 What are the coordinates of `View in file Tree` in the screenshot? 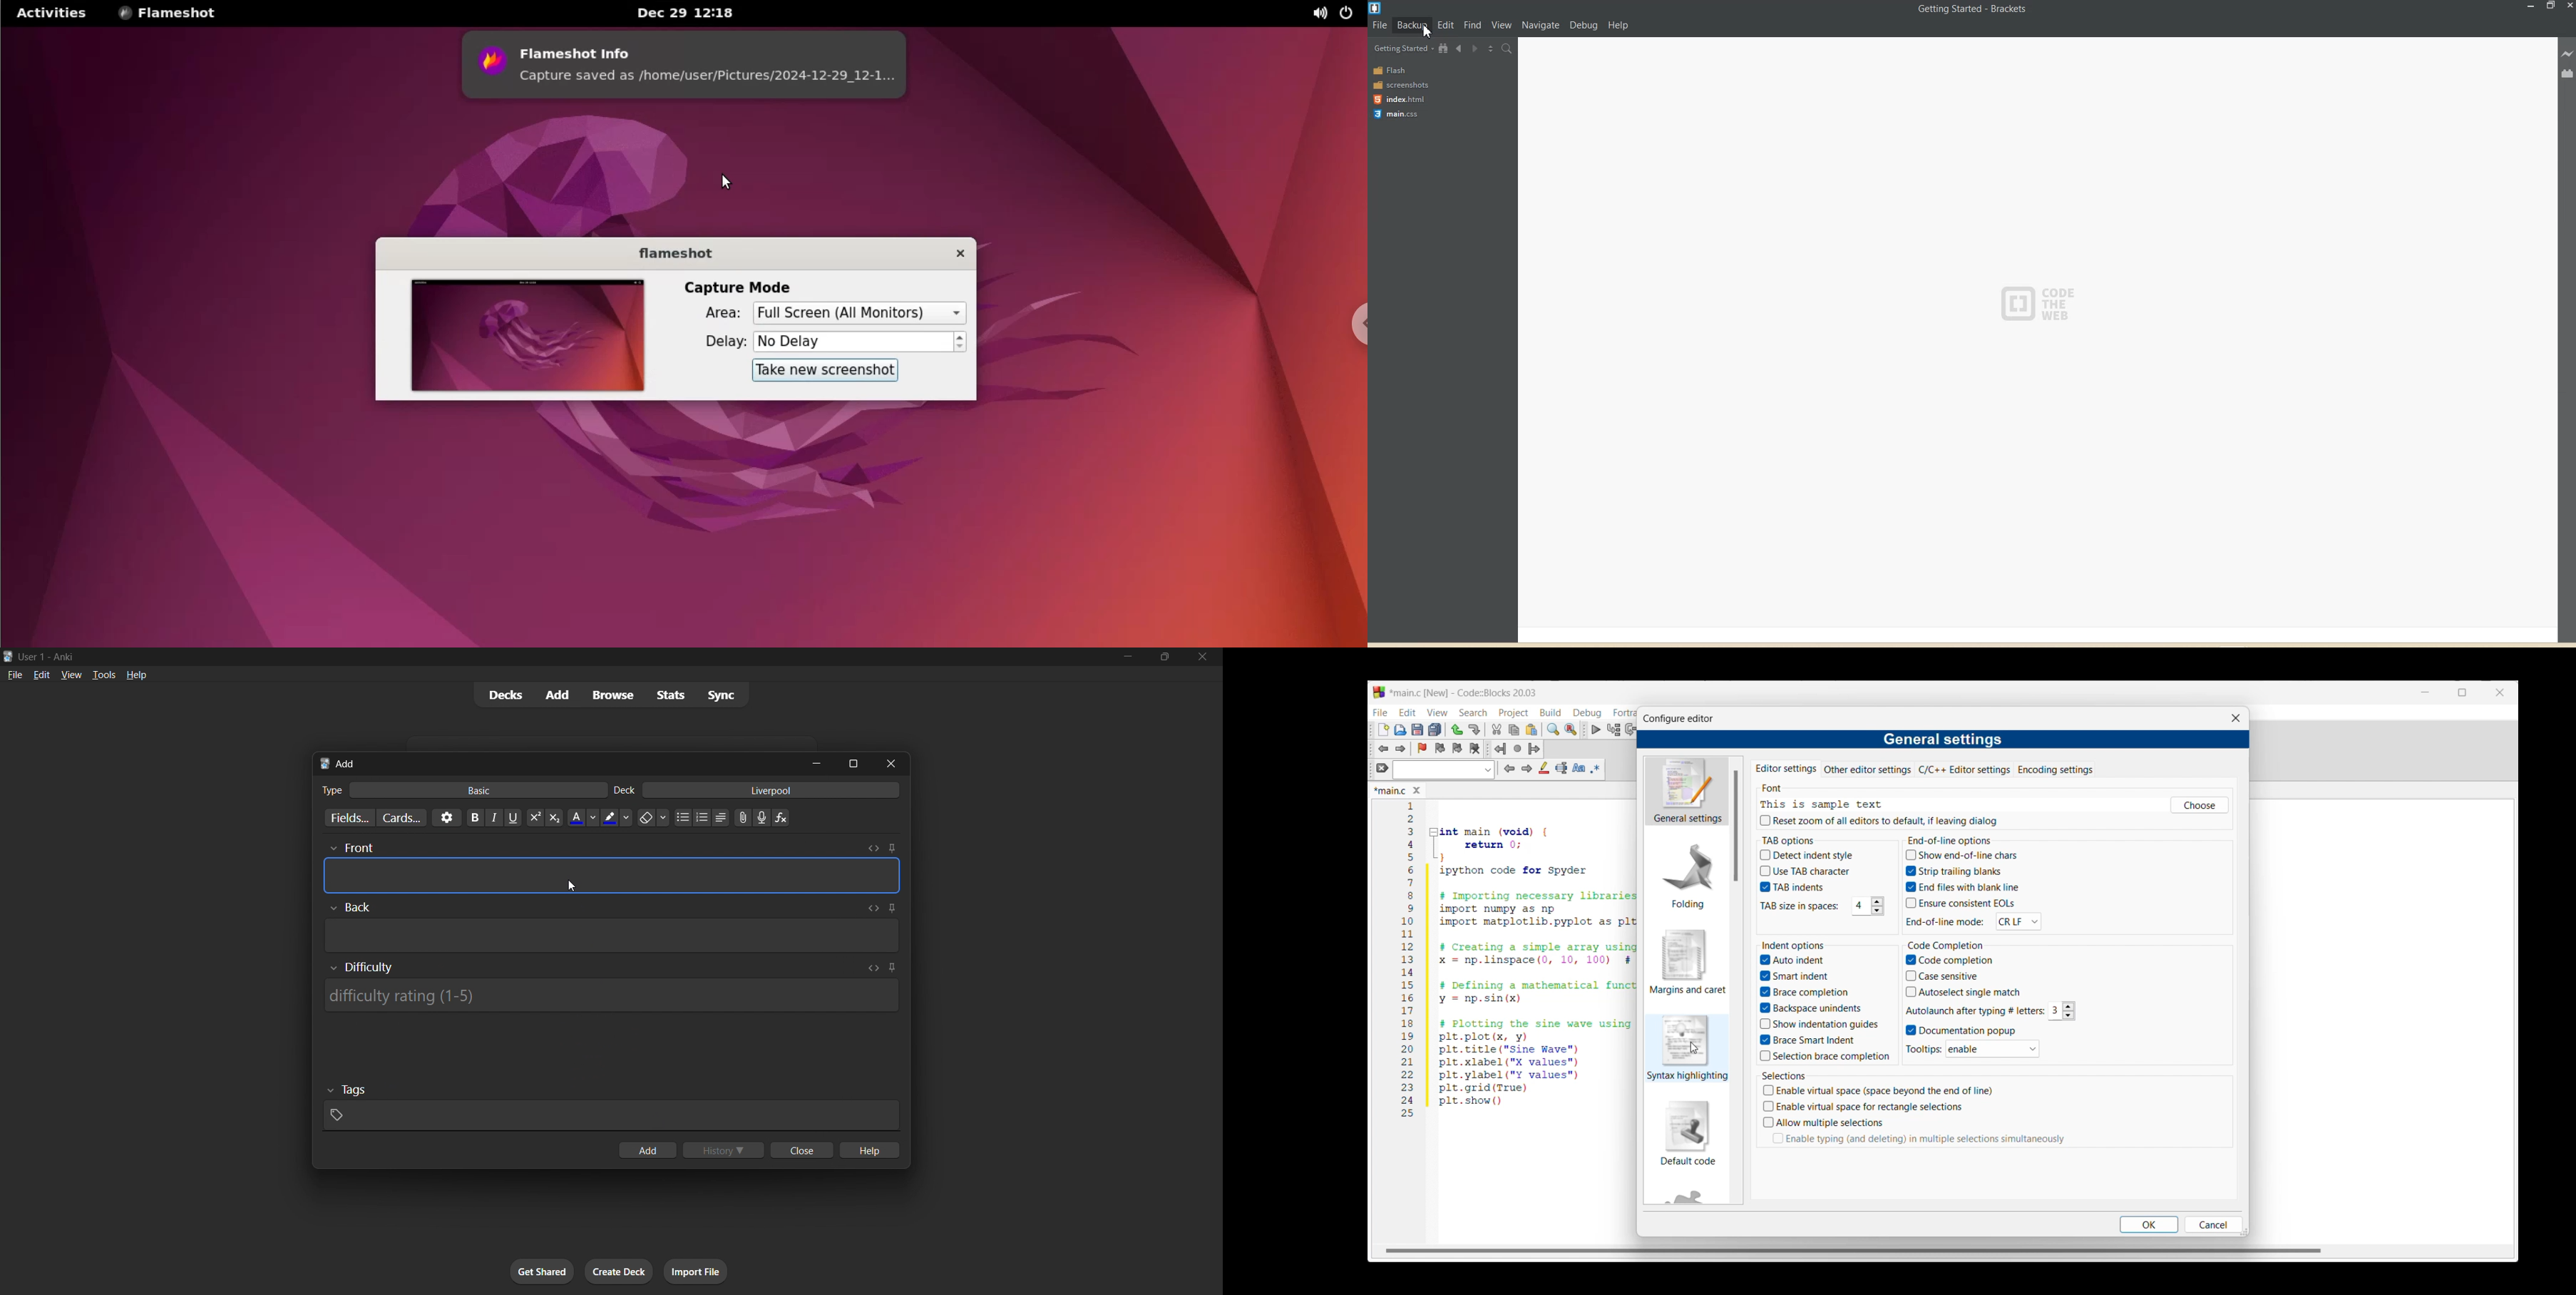 It's located at (1444, 48).